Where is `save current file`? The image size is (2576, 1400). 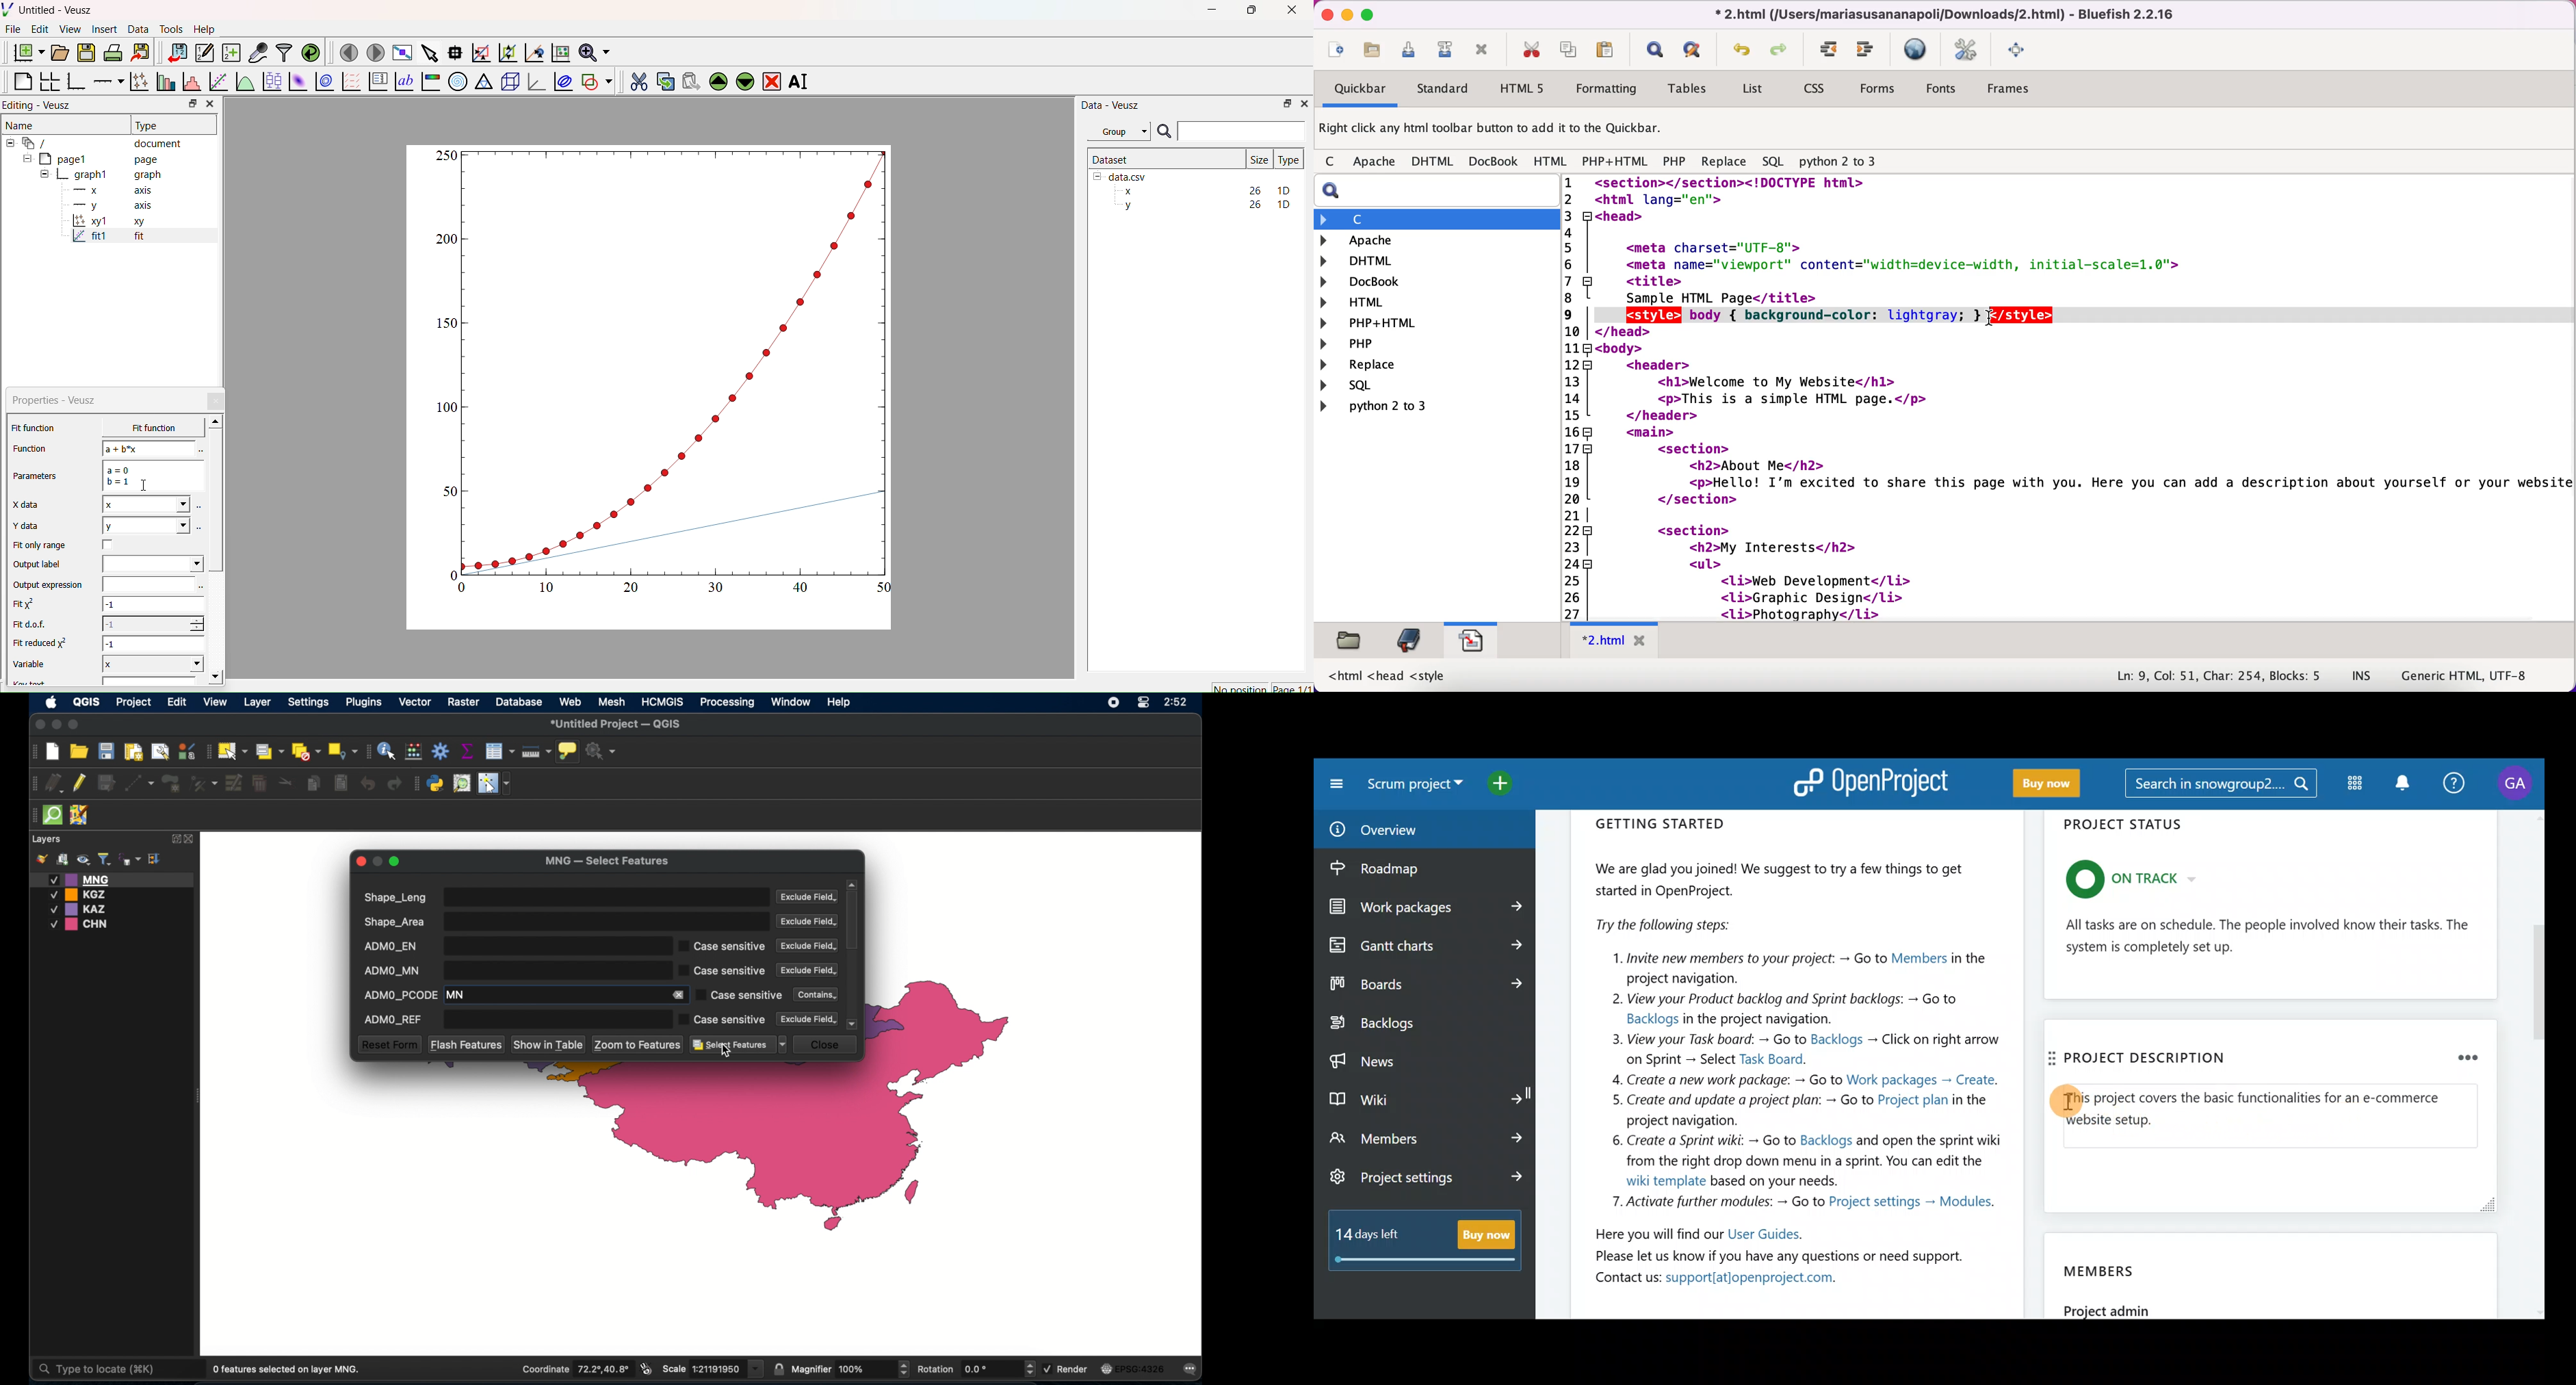
save current file is located at coordinates (1412, 53).